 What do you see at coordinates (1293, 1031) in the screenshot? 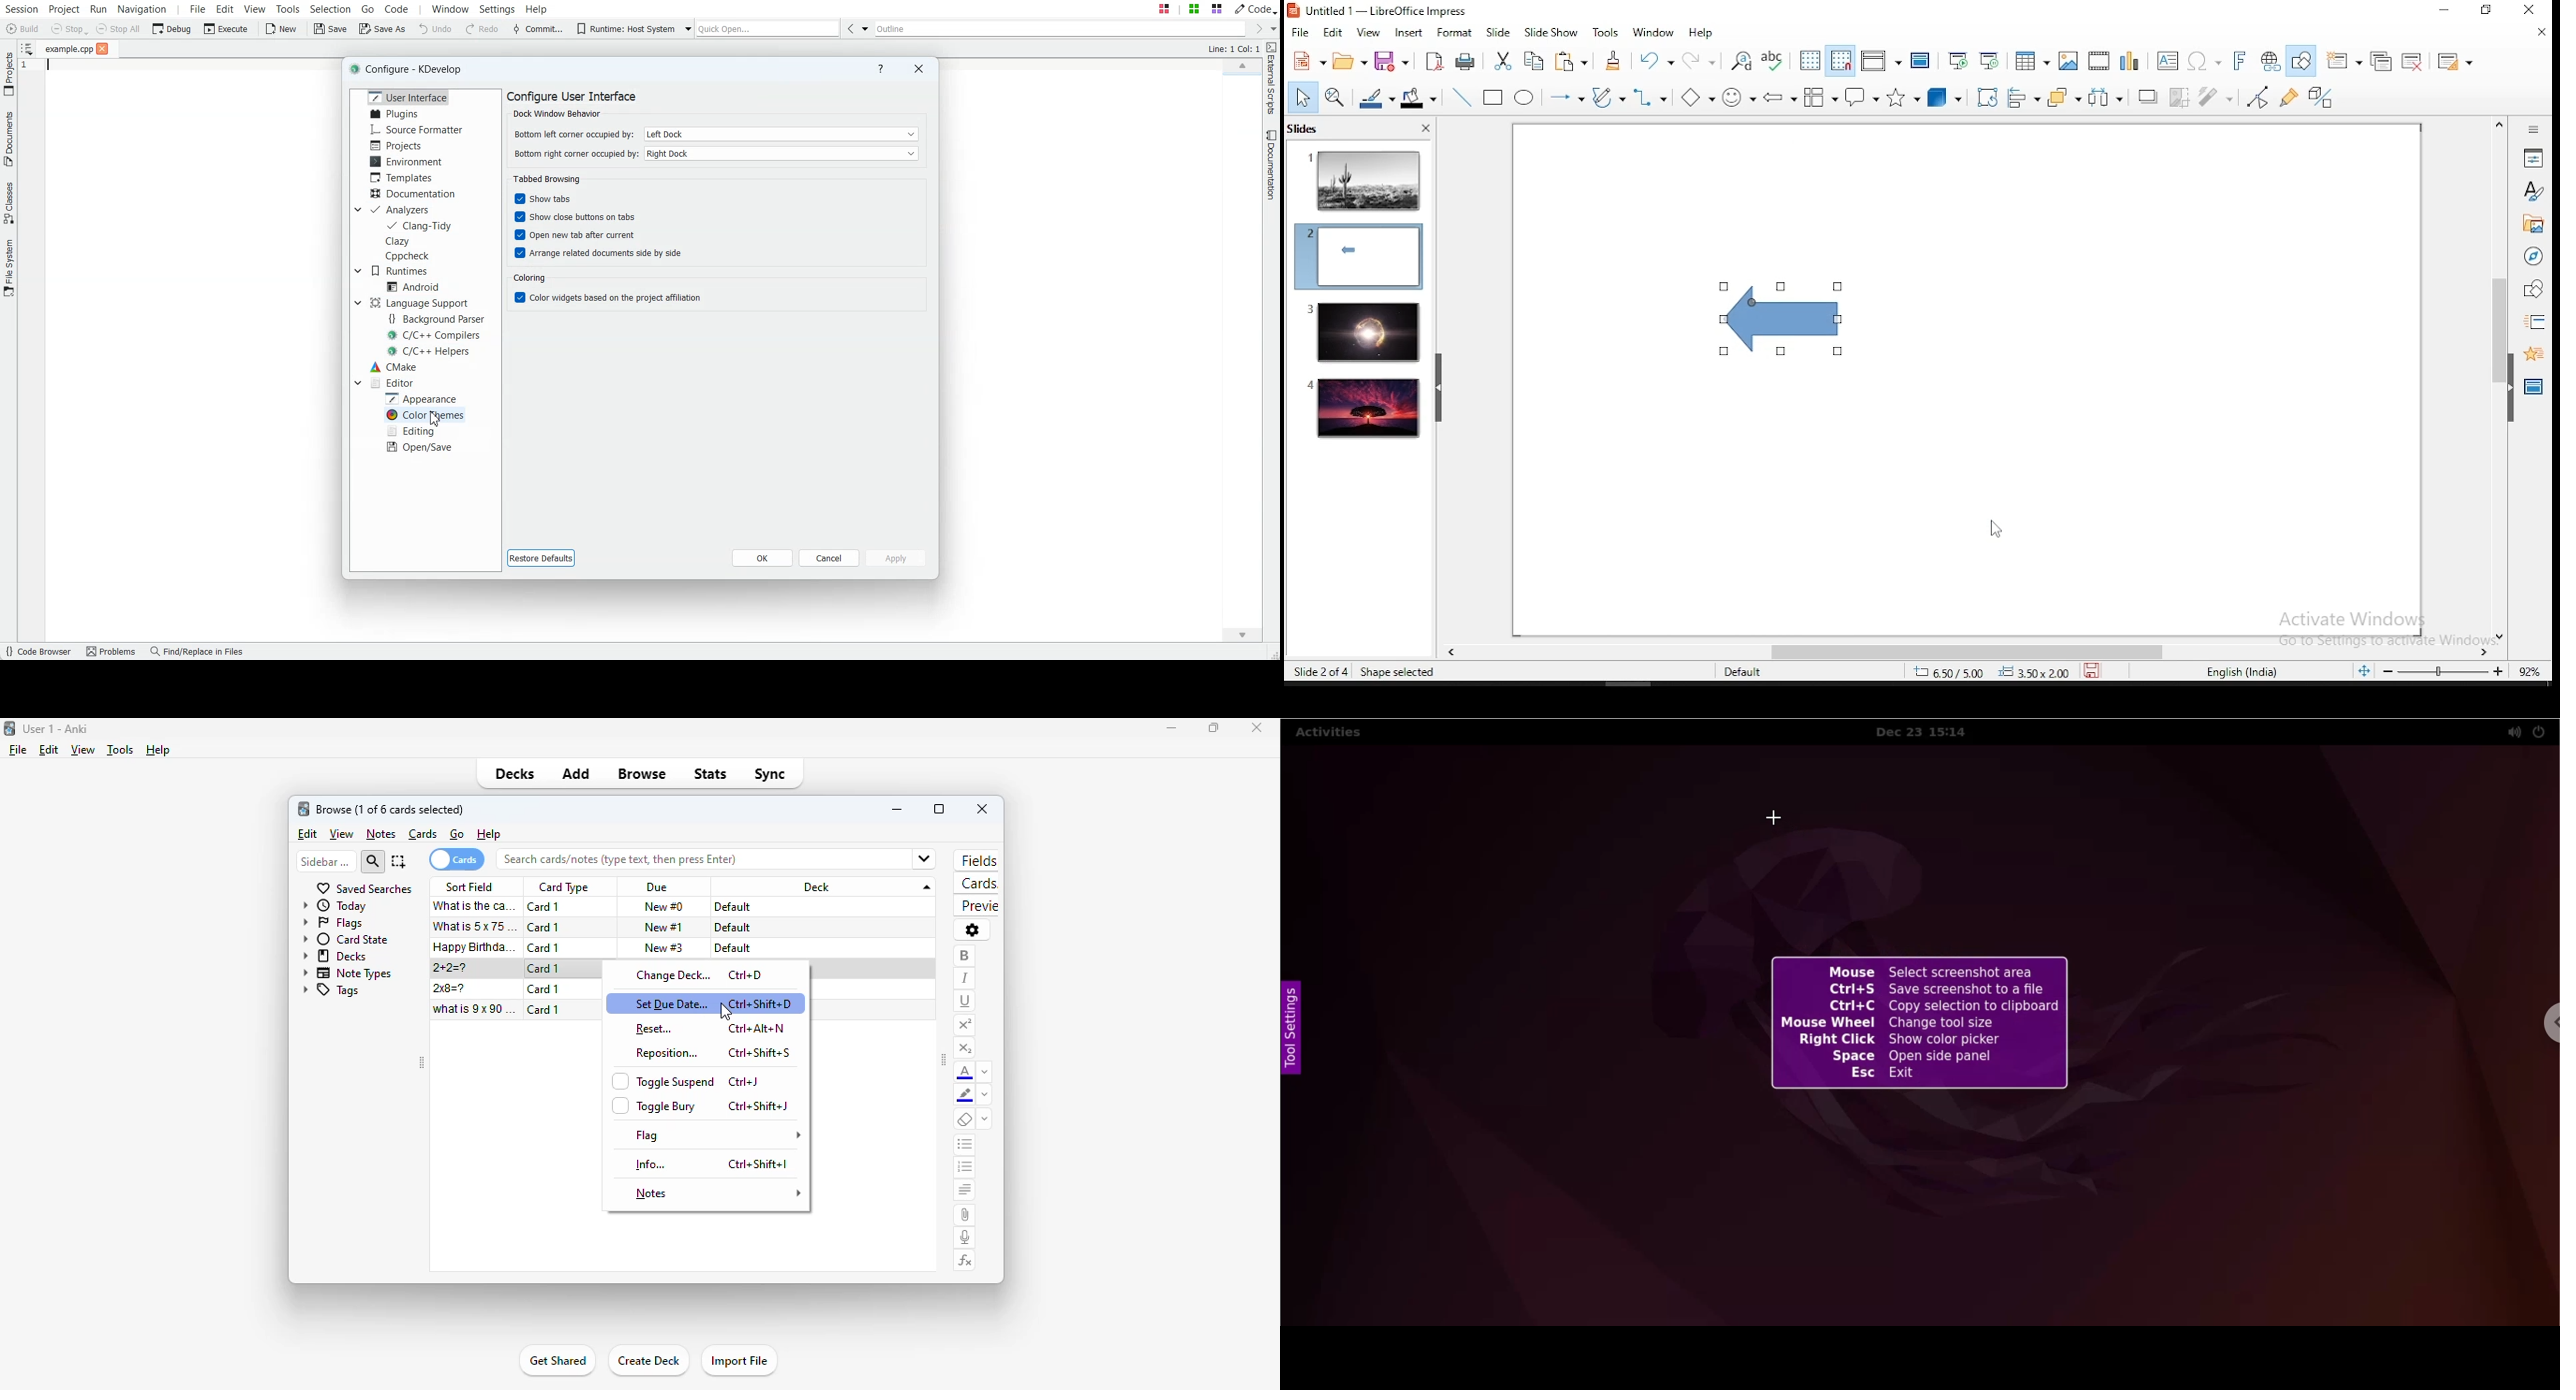
I see `tool settings` at bounding box center [1293, 1031].